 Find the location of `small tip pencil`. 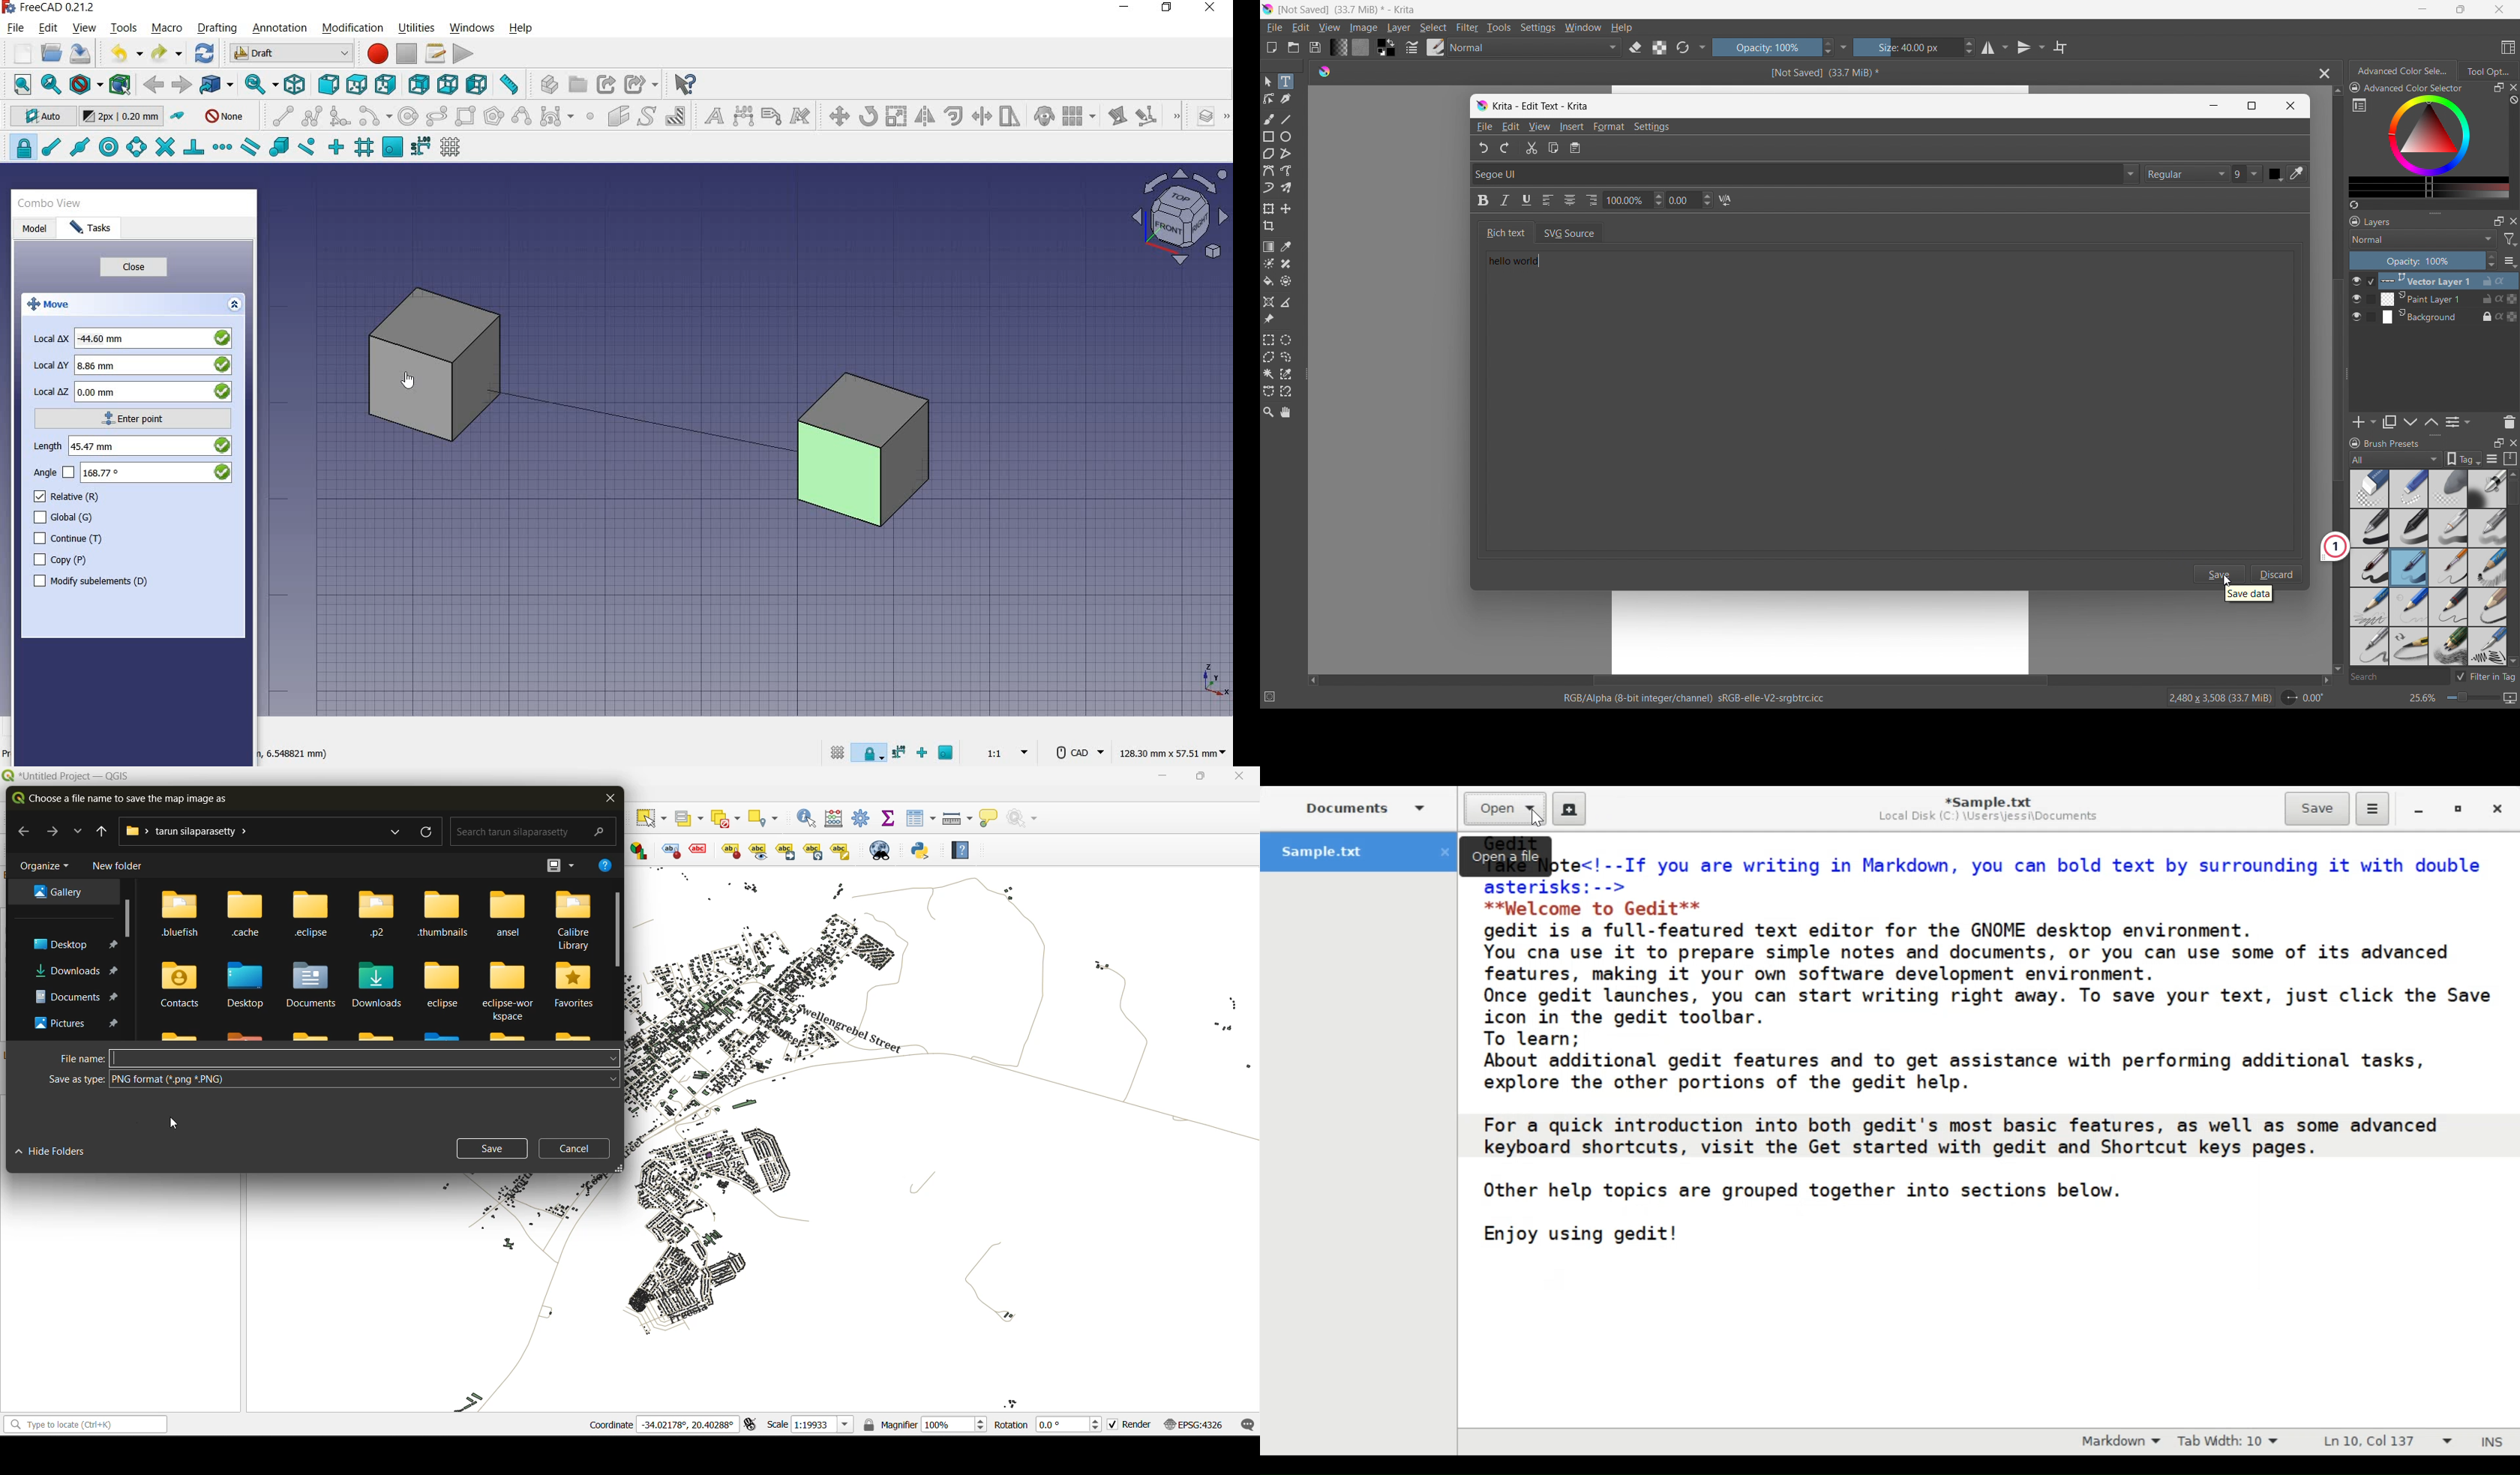

small tip pencil is located at coordinates (2408, 647).